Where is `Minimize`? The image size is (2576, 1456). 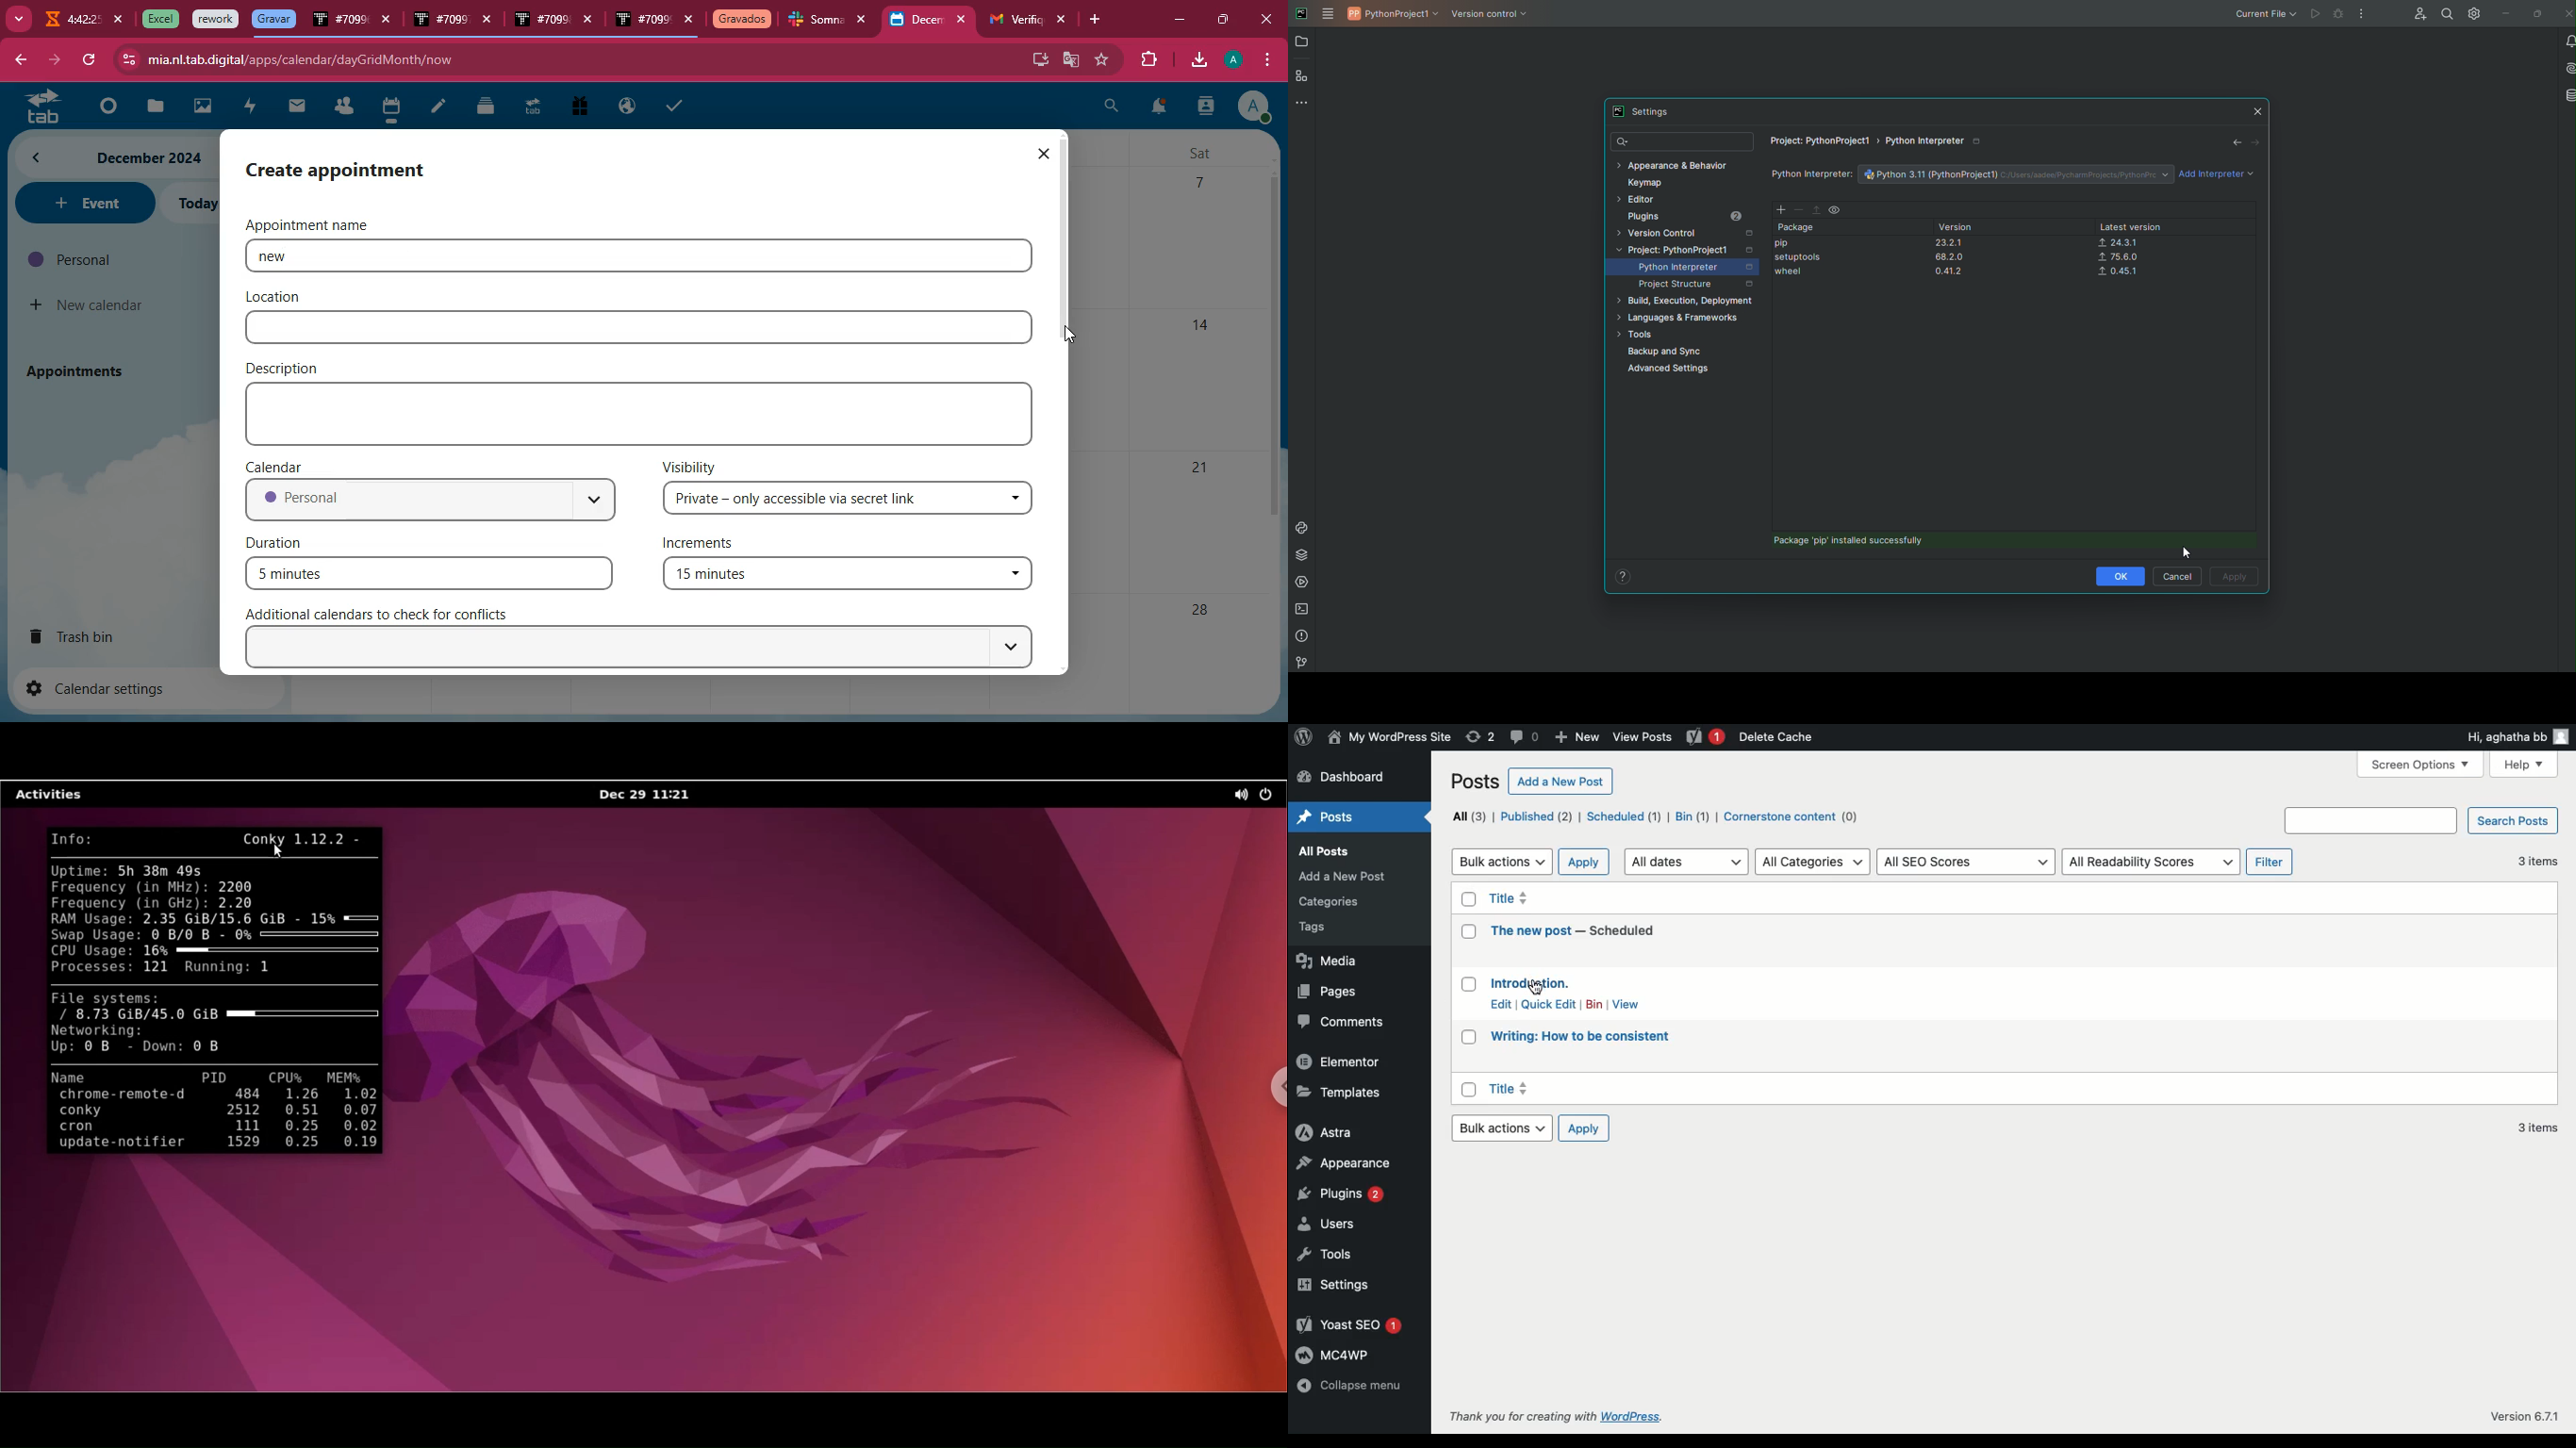 Minimize is located at coordinates (2503, 15).